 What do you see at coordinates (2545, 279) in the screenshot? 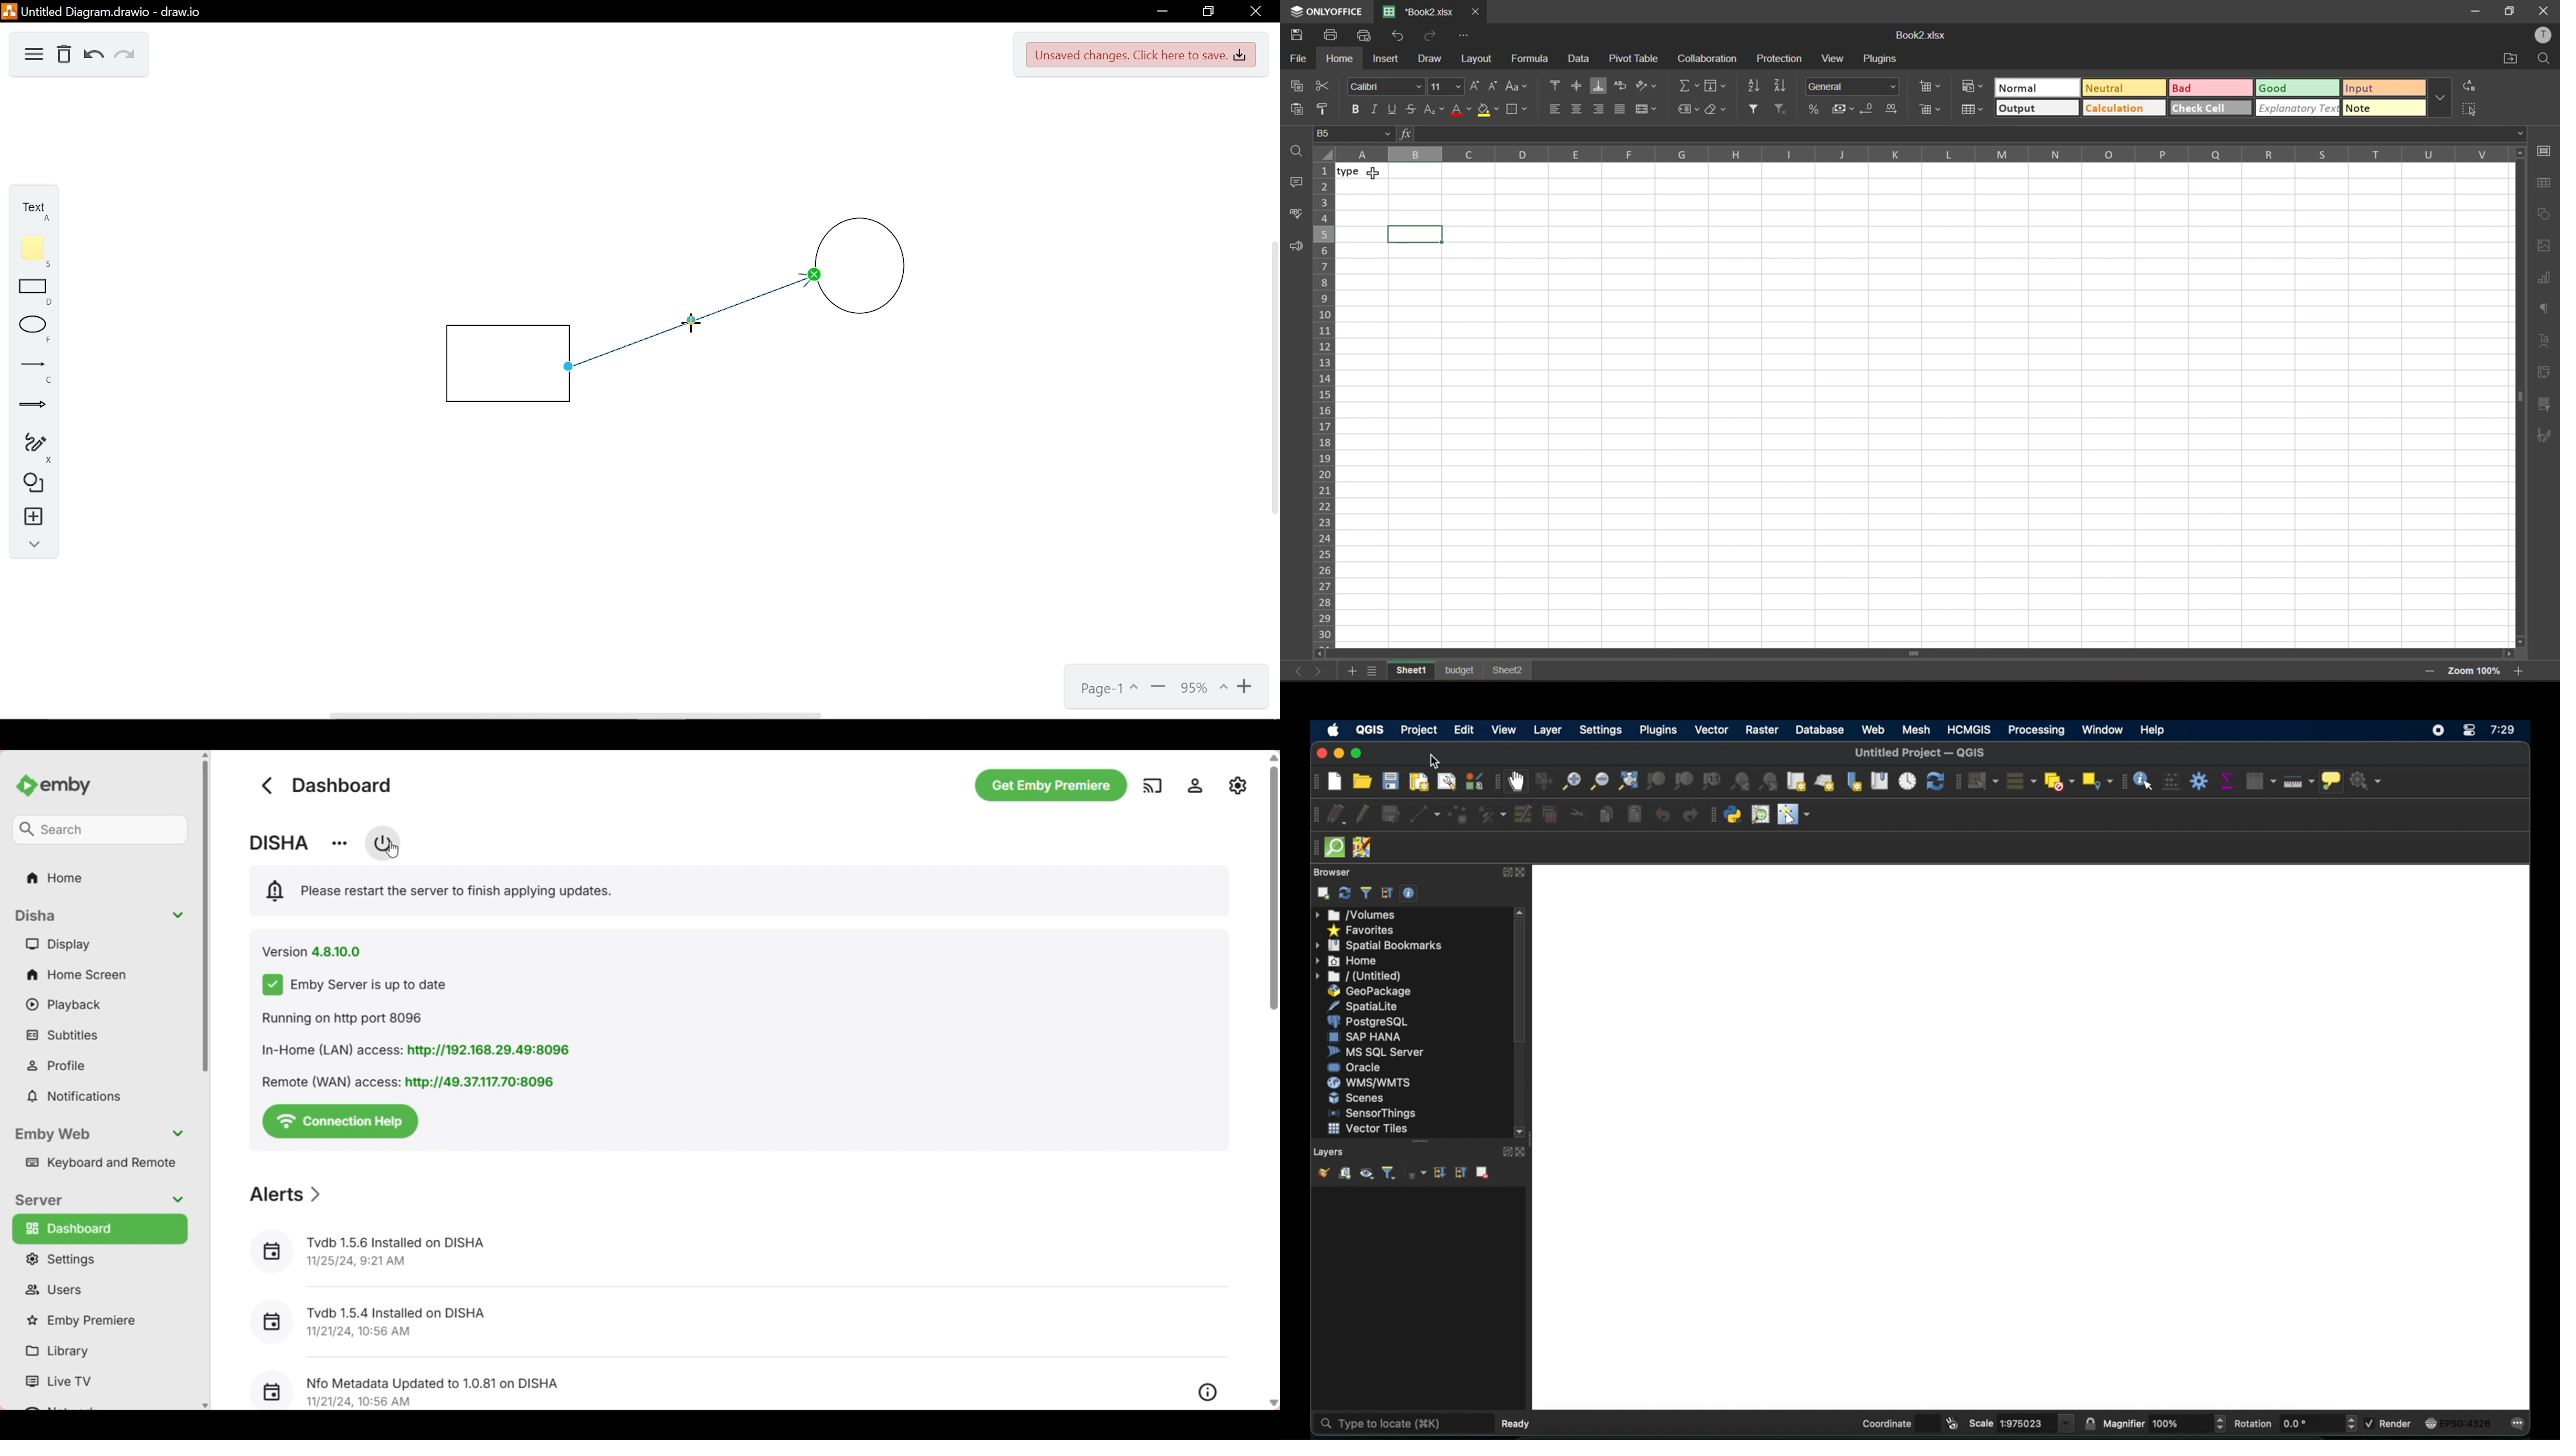
I see `charts` at bounding box center [2545, 279].